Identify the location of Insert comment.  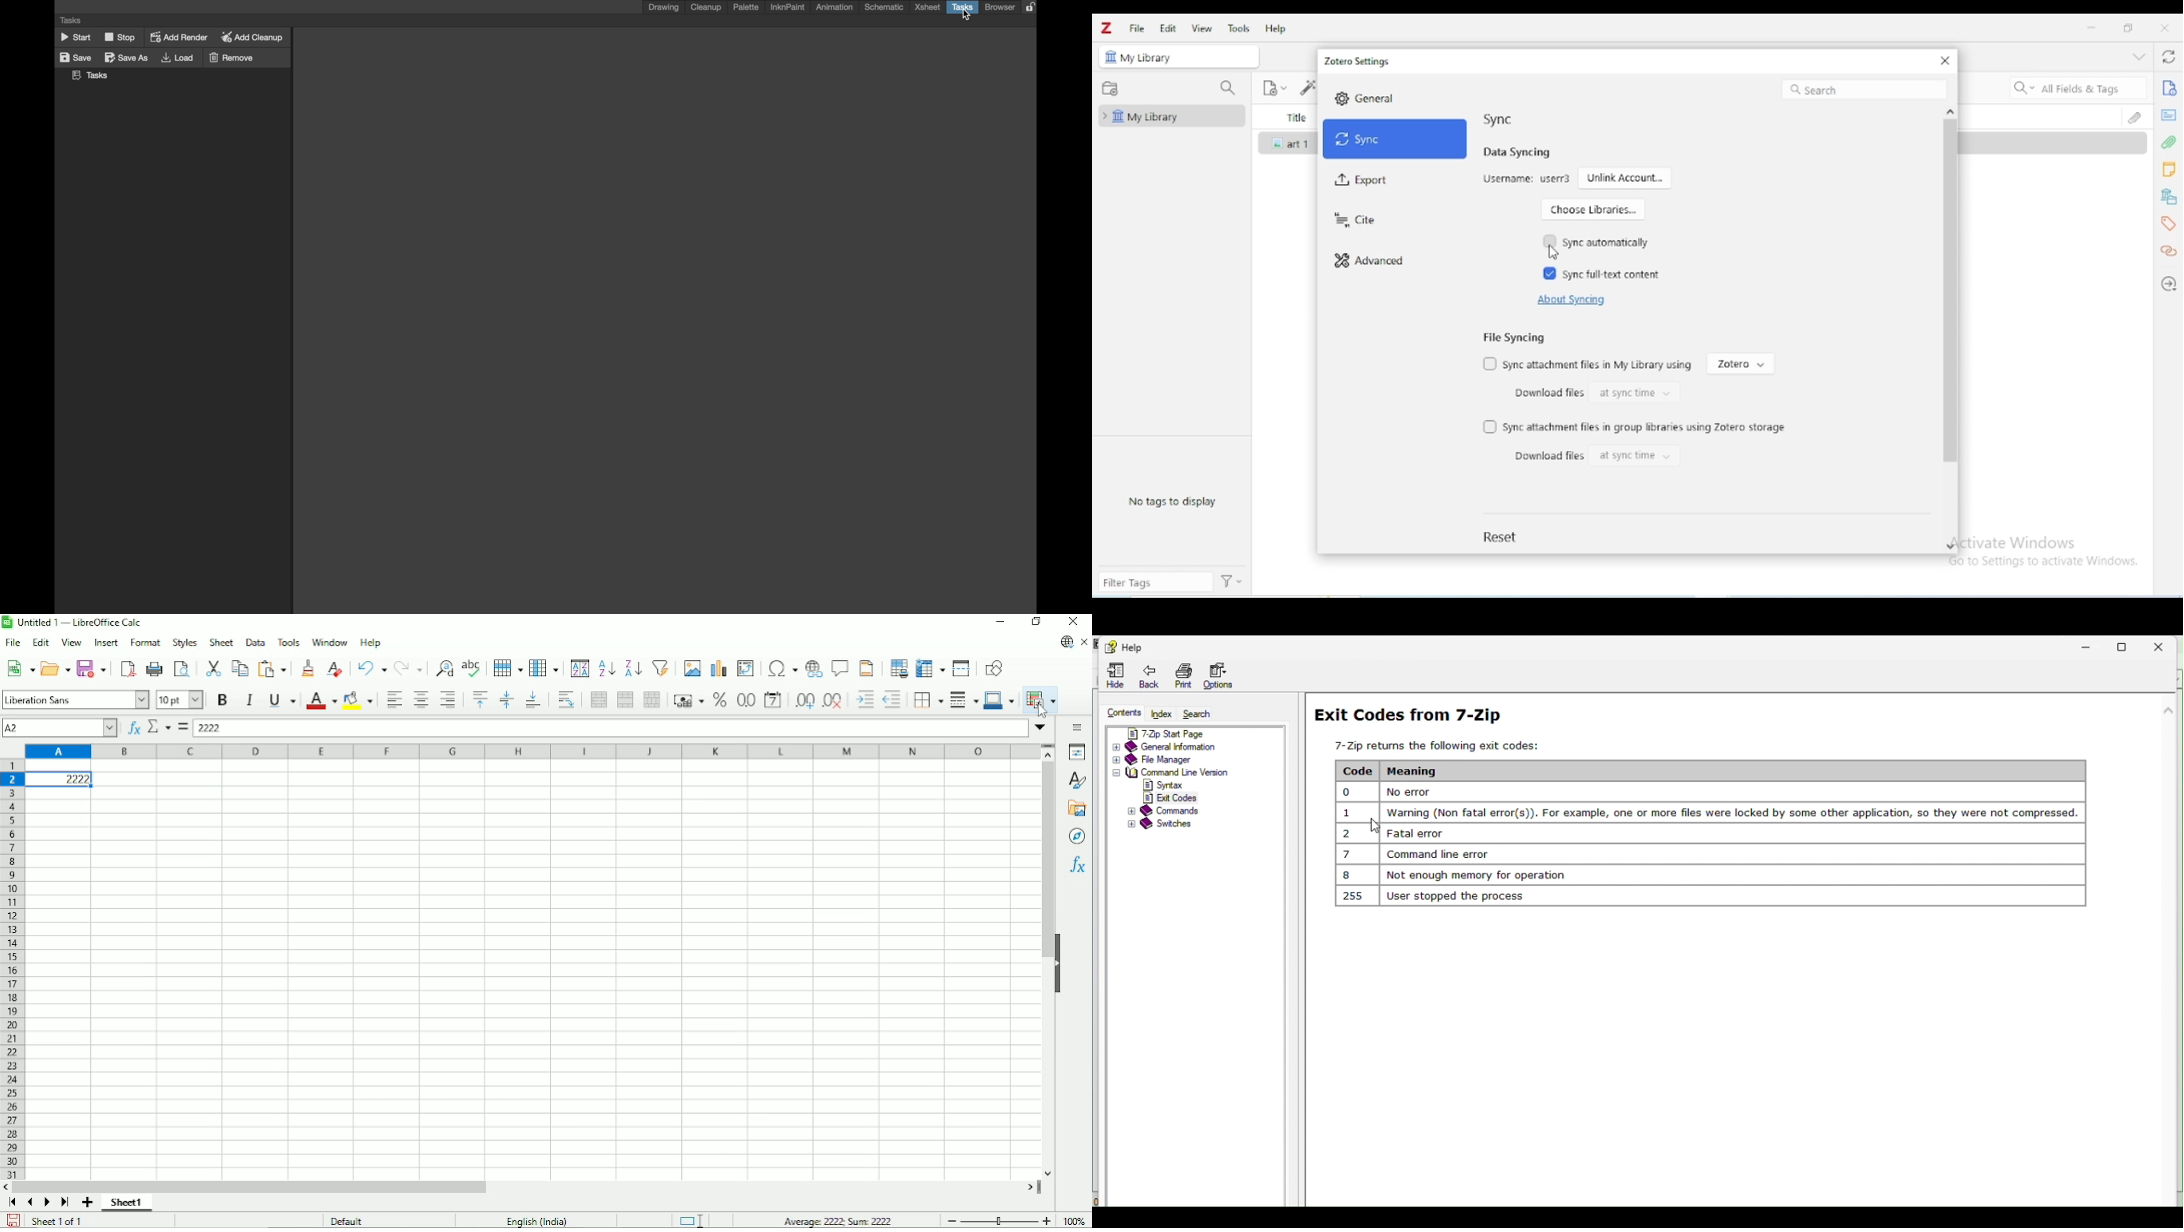
(838, 668).